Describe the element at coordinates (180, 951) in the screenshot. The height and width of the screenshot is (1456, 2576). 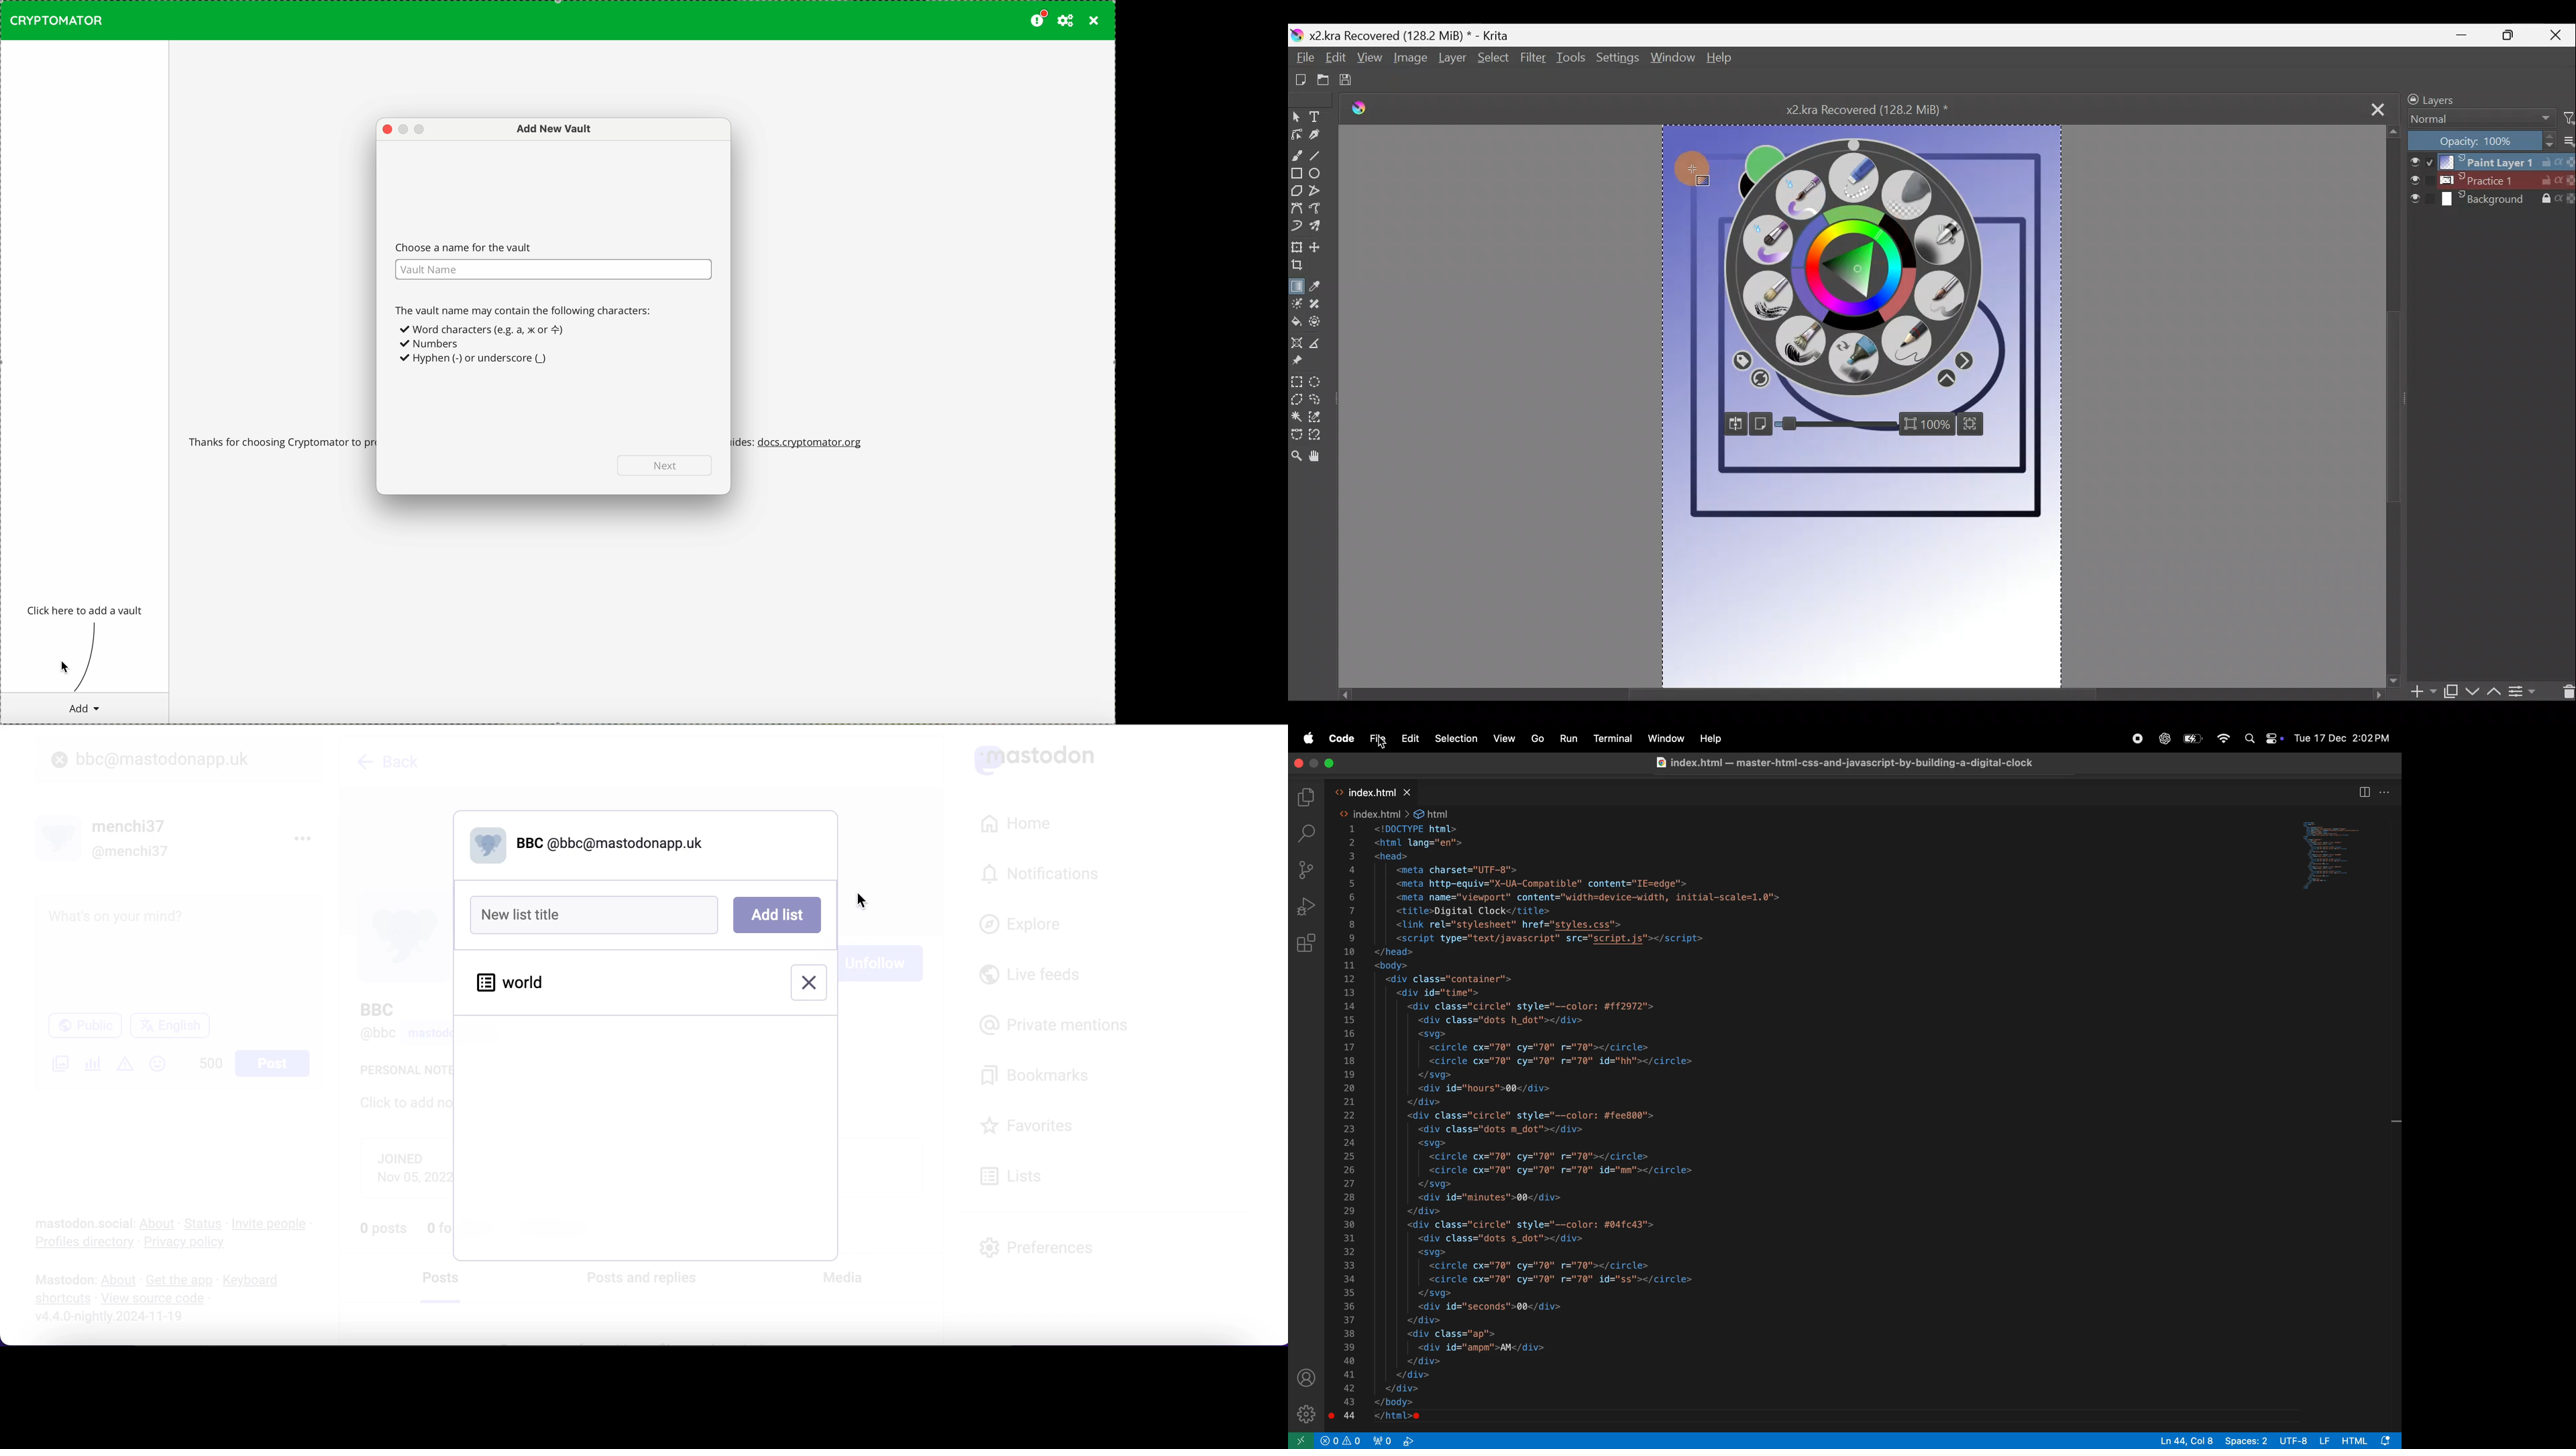
I see `post what's n your mind` at that location.